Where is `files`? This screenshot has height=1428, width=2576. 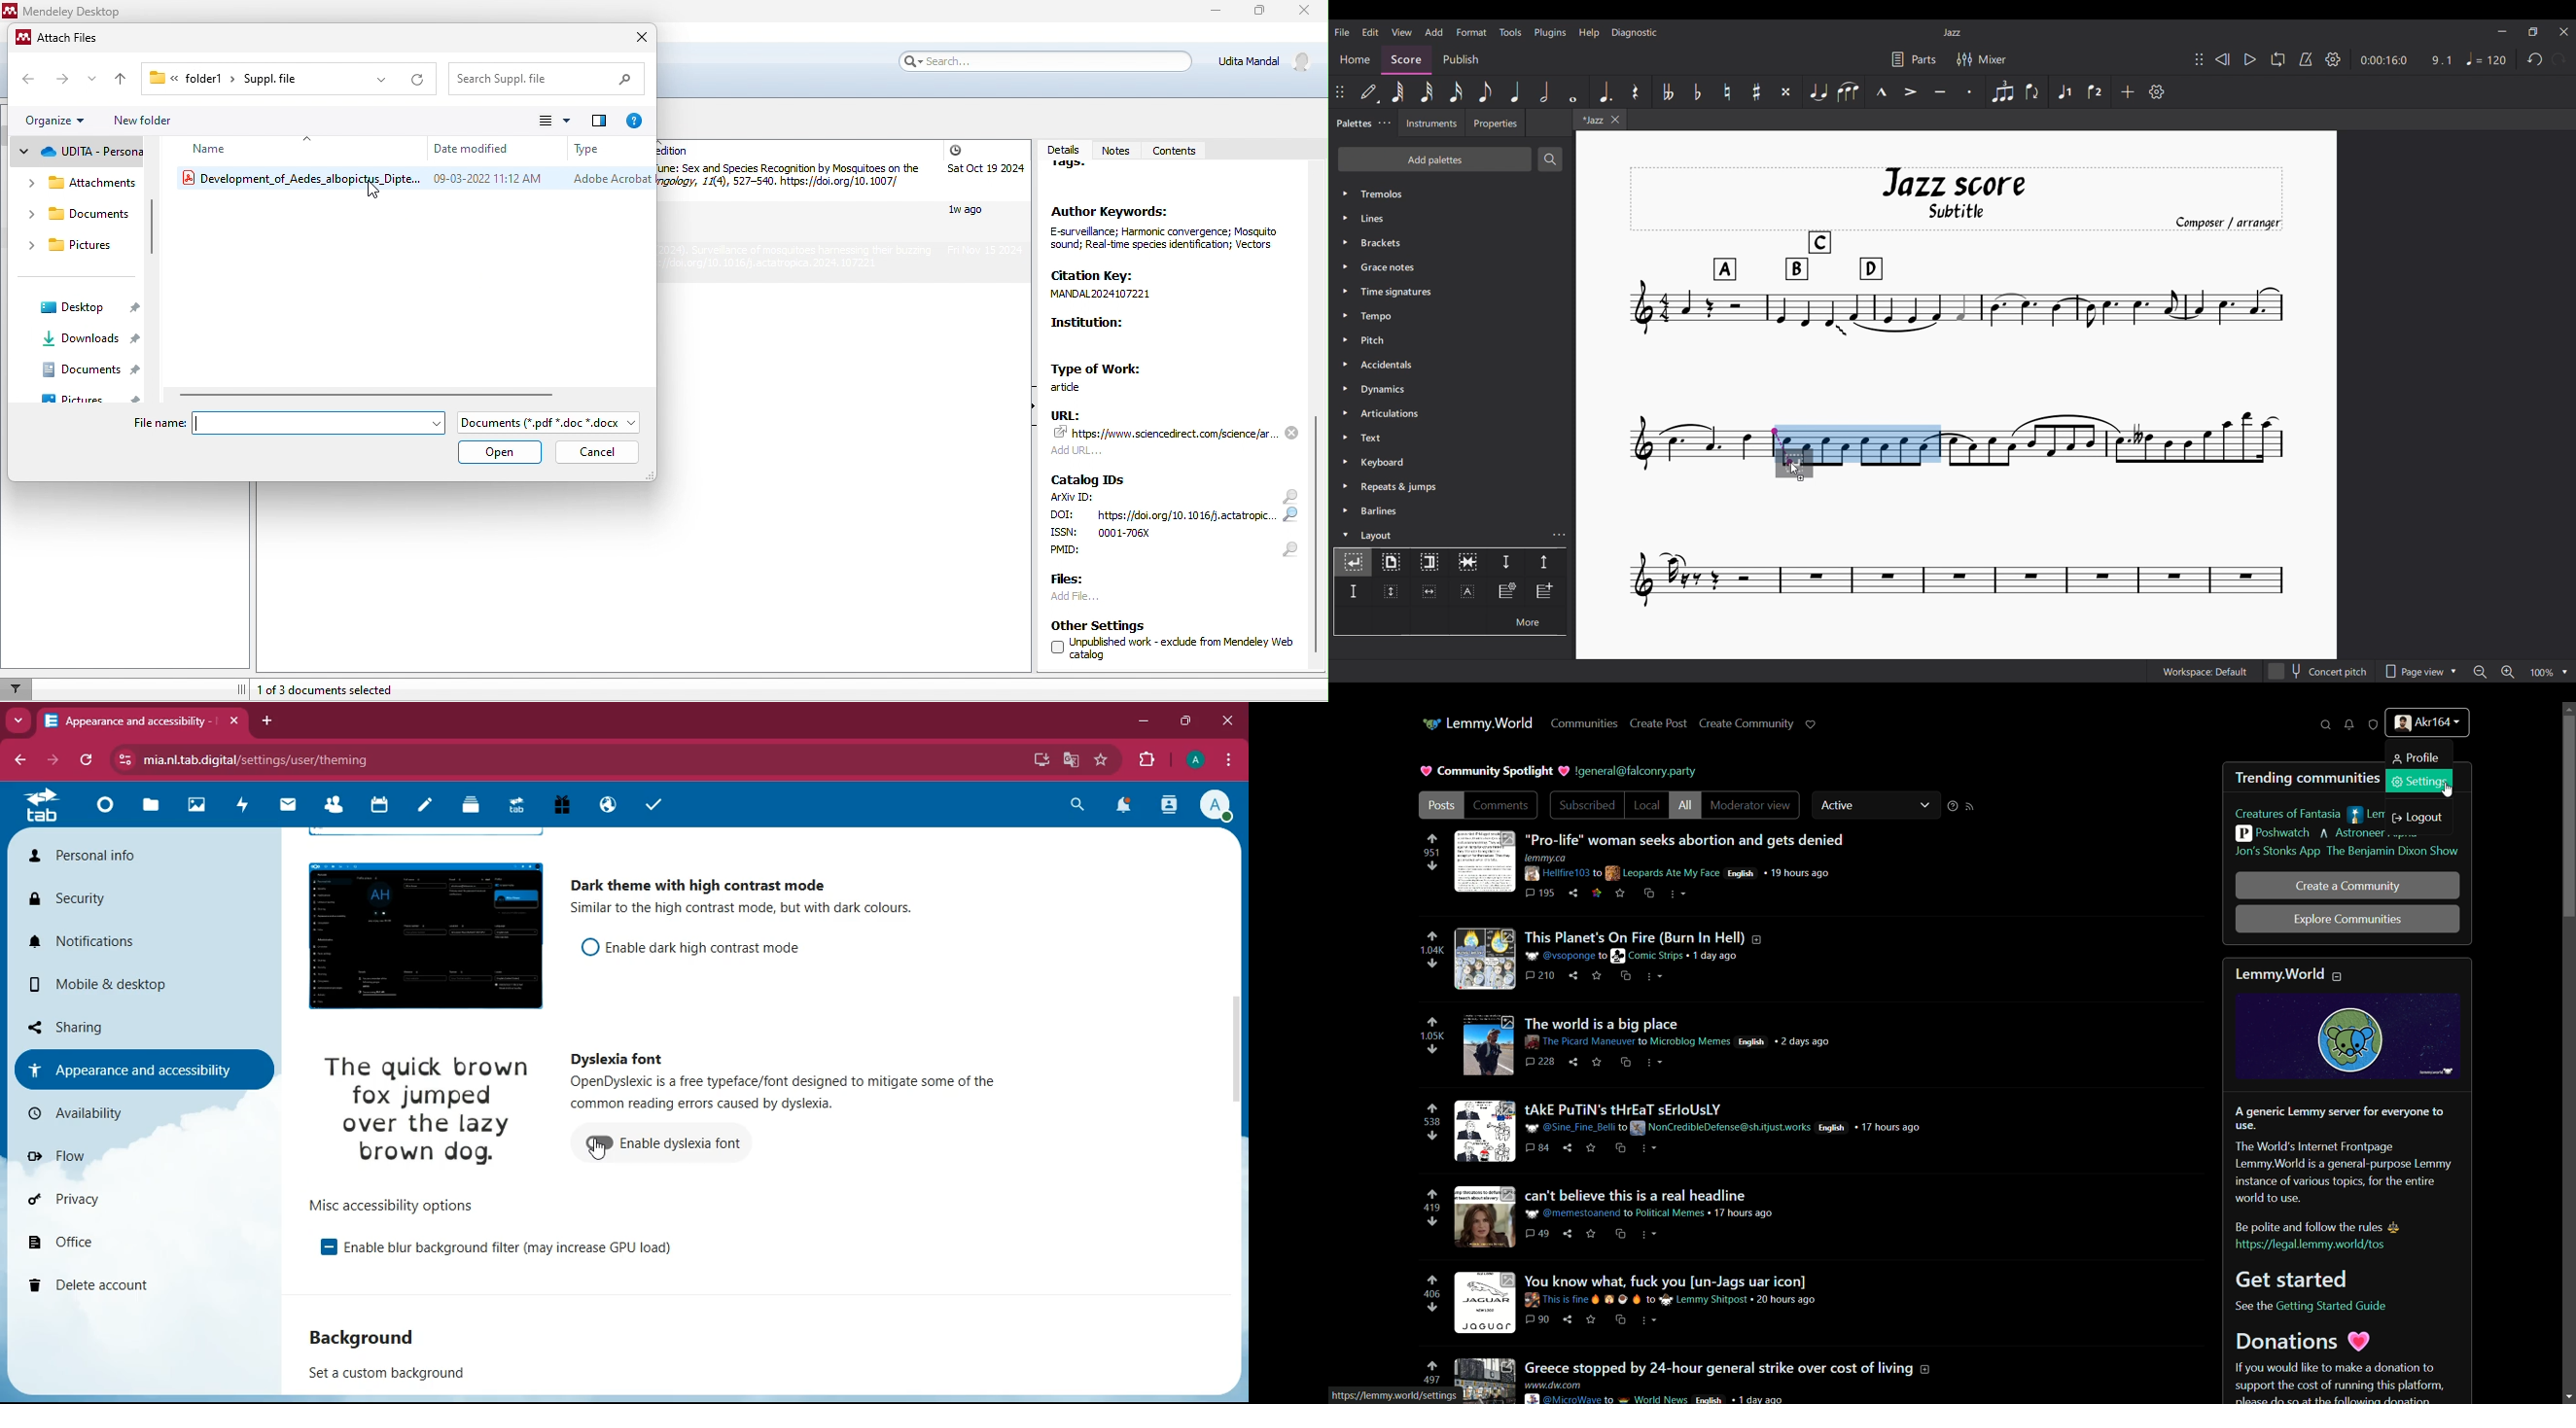 files is located at coordinates (1074, 580).